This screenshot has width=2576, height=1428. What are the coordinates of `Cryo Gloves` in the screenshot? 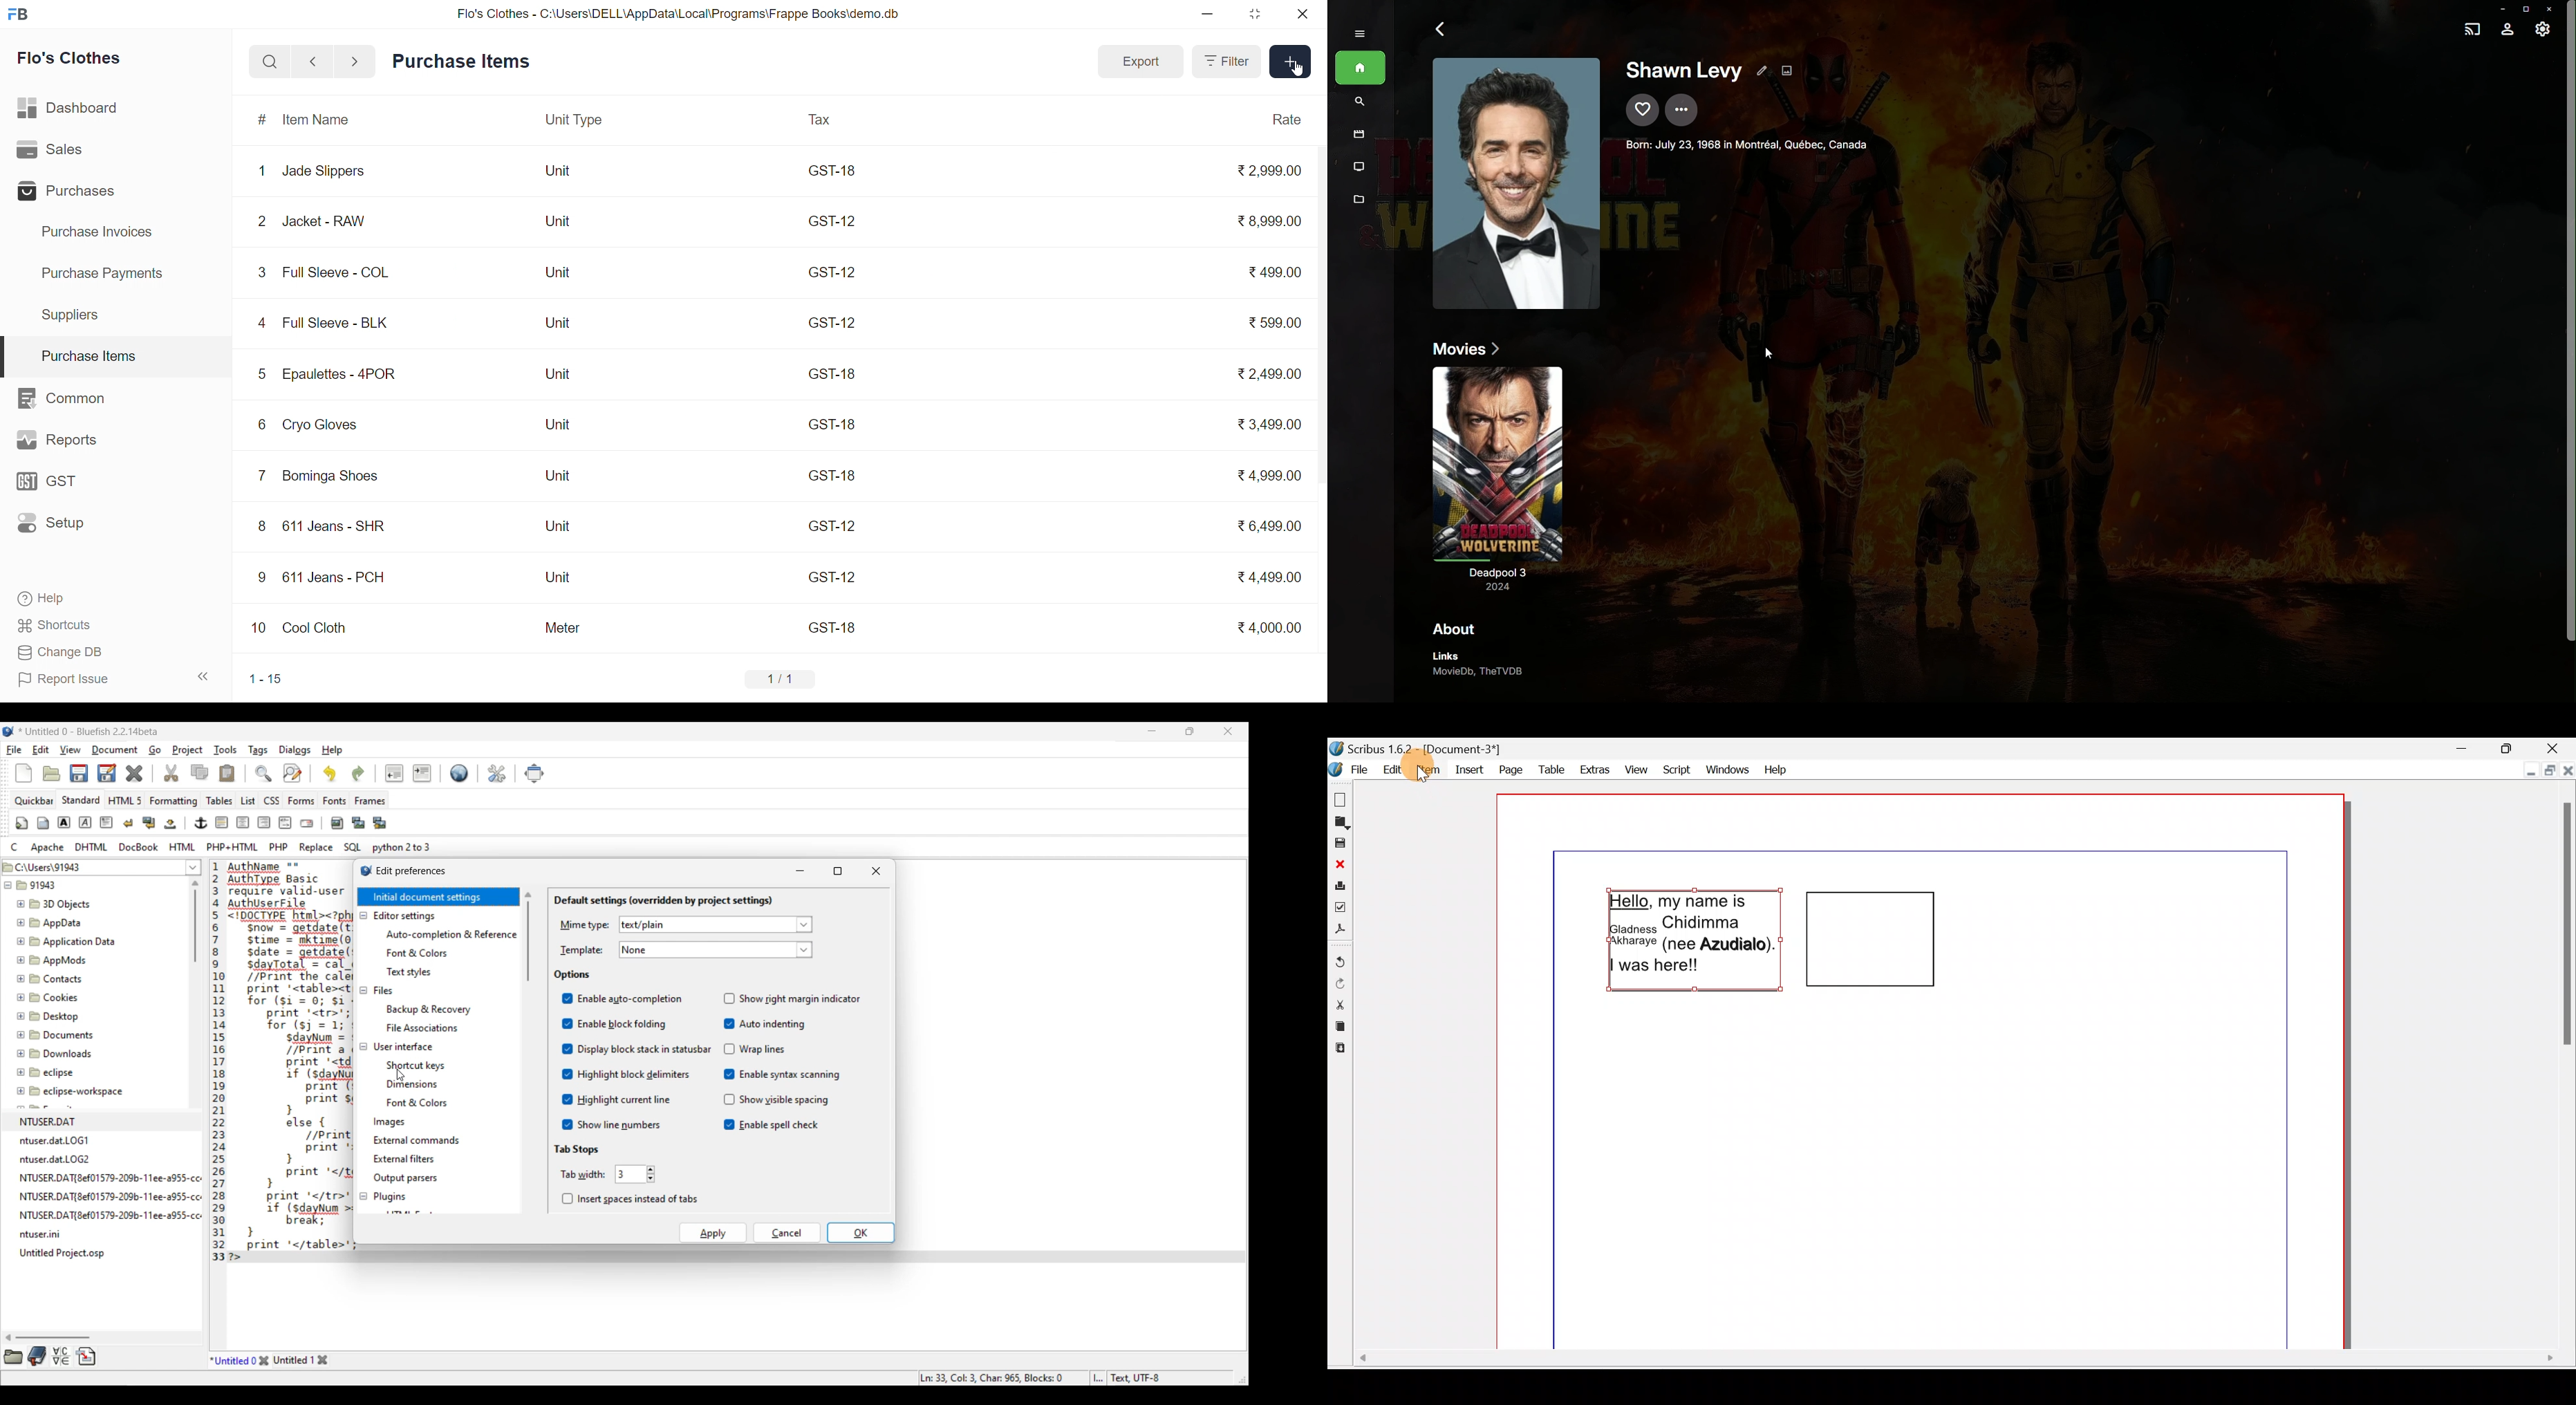 It's located at (324, 427).